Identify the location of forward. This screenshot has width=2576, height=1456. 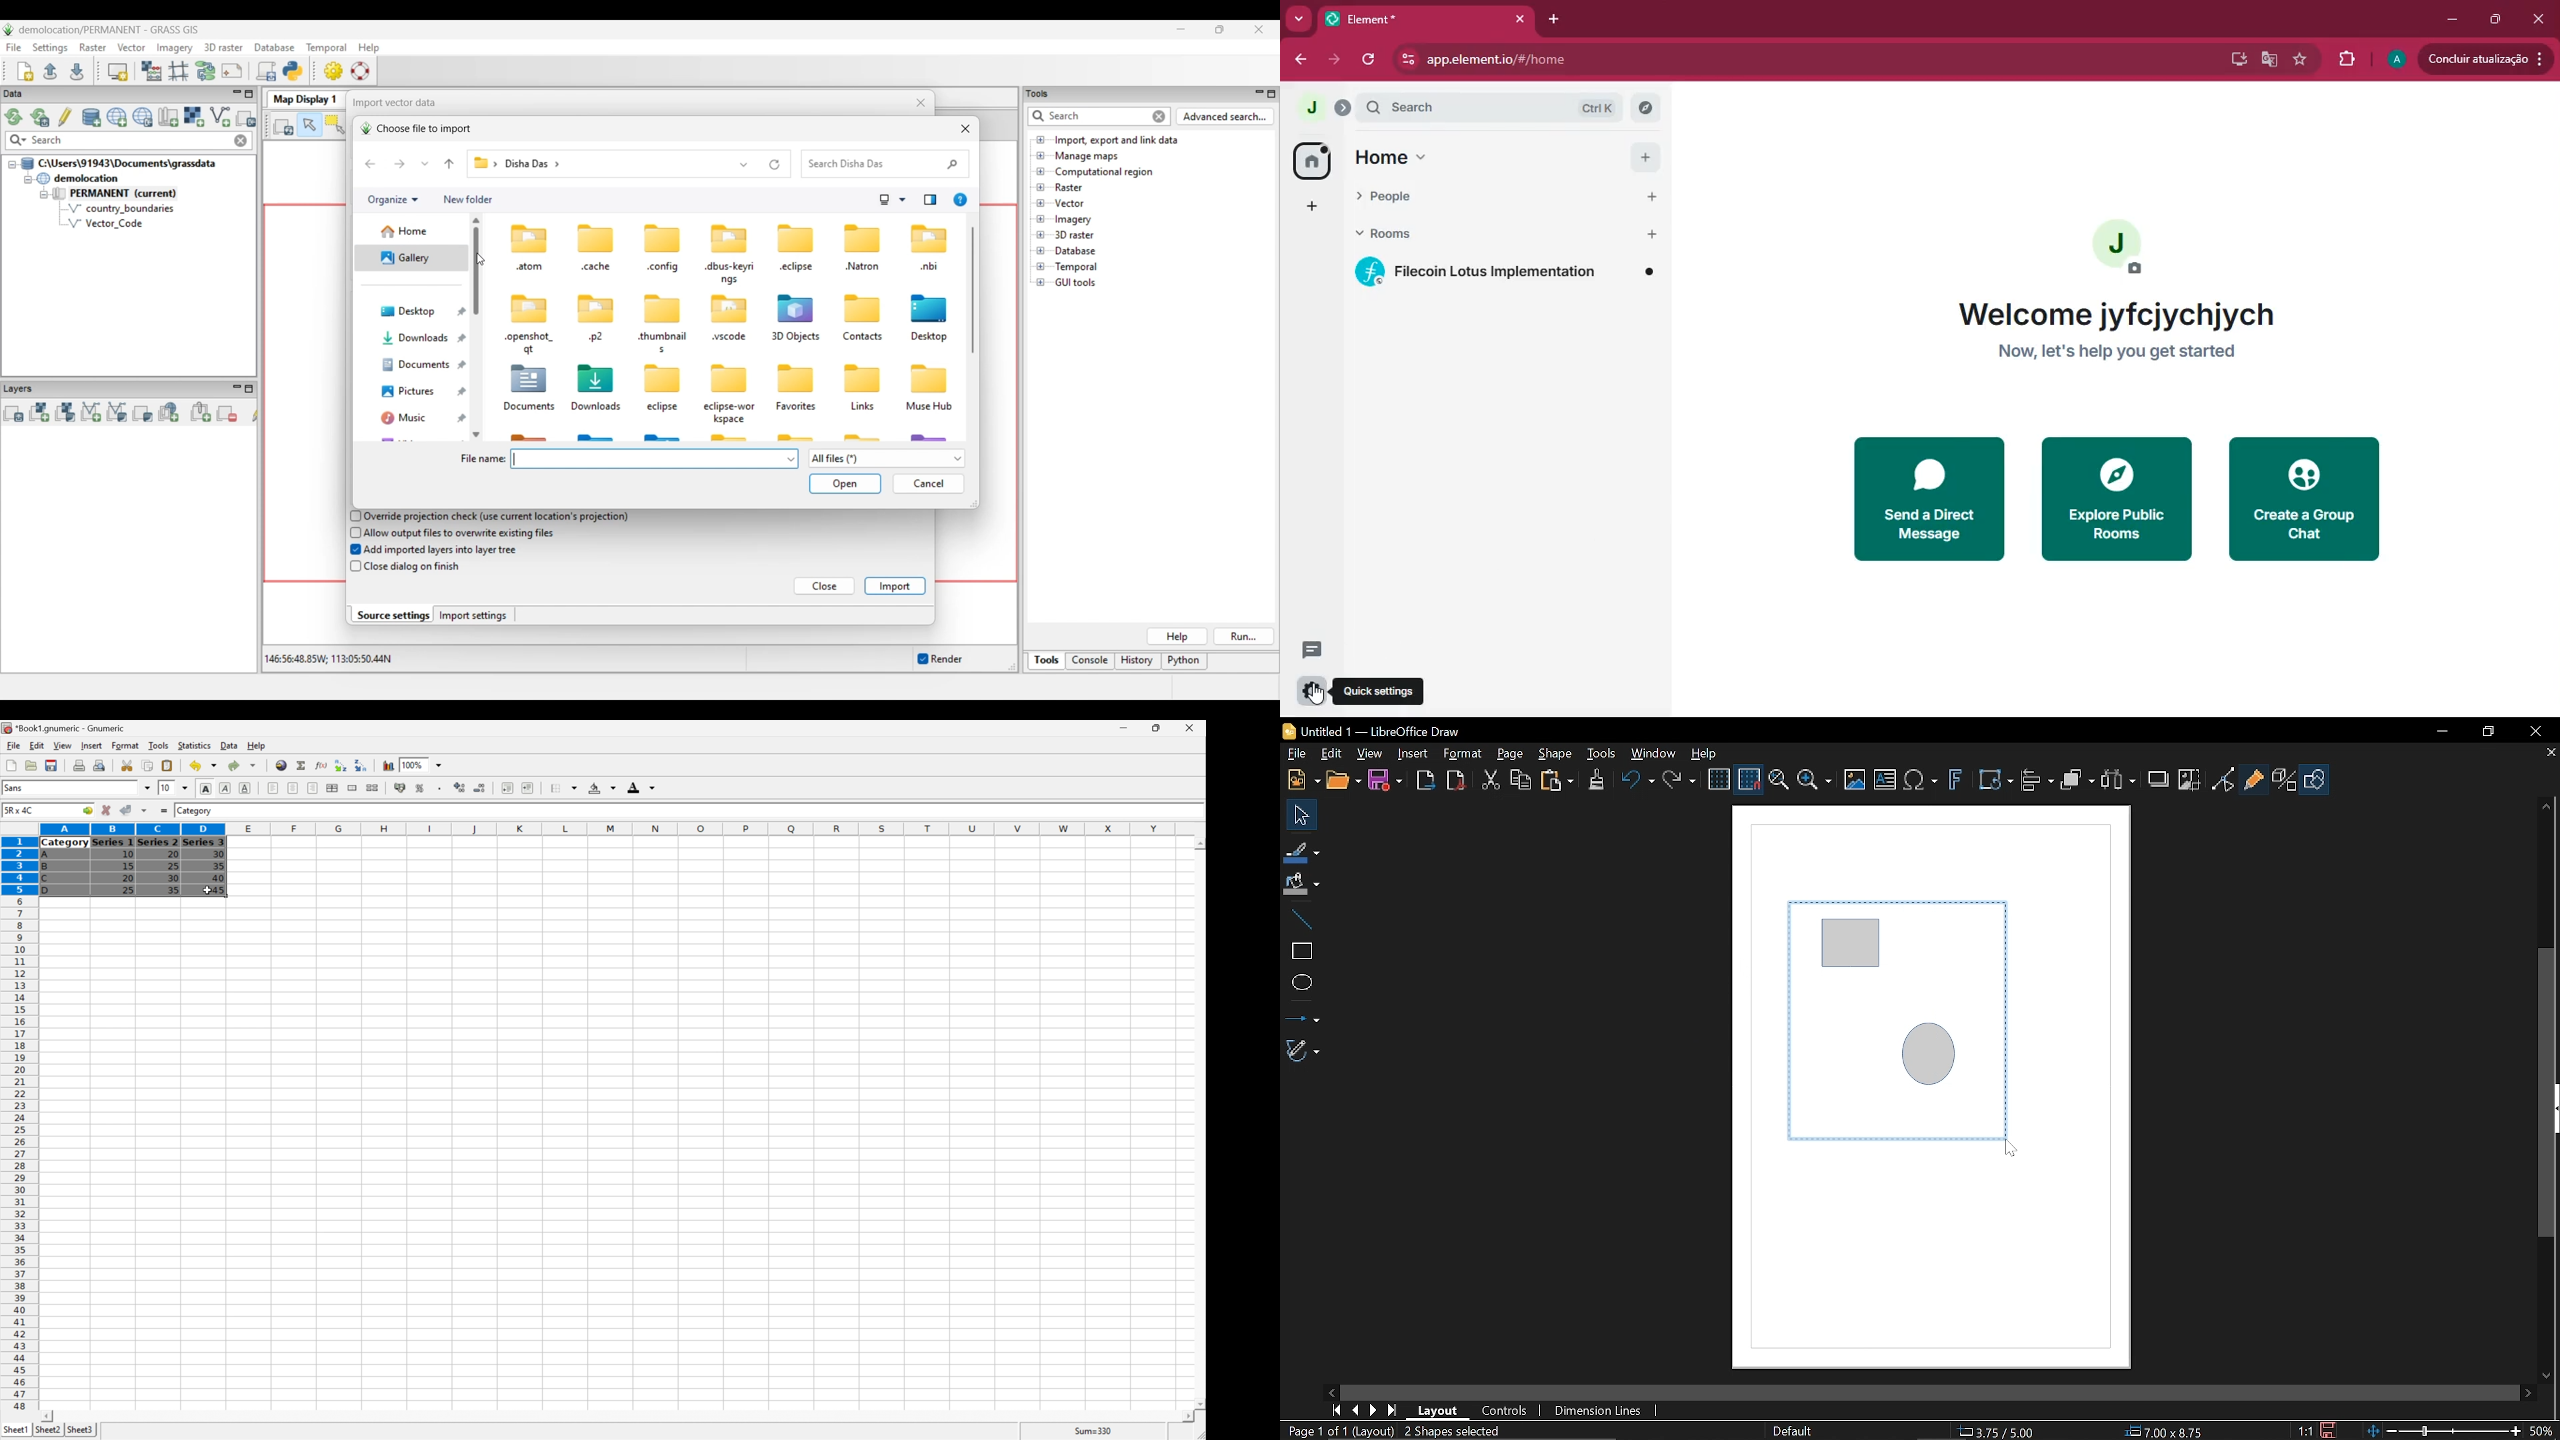
(1332, 60).